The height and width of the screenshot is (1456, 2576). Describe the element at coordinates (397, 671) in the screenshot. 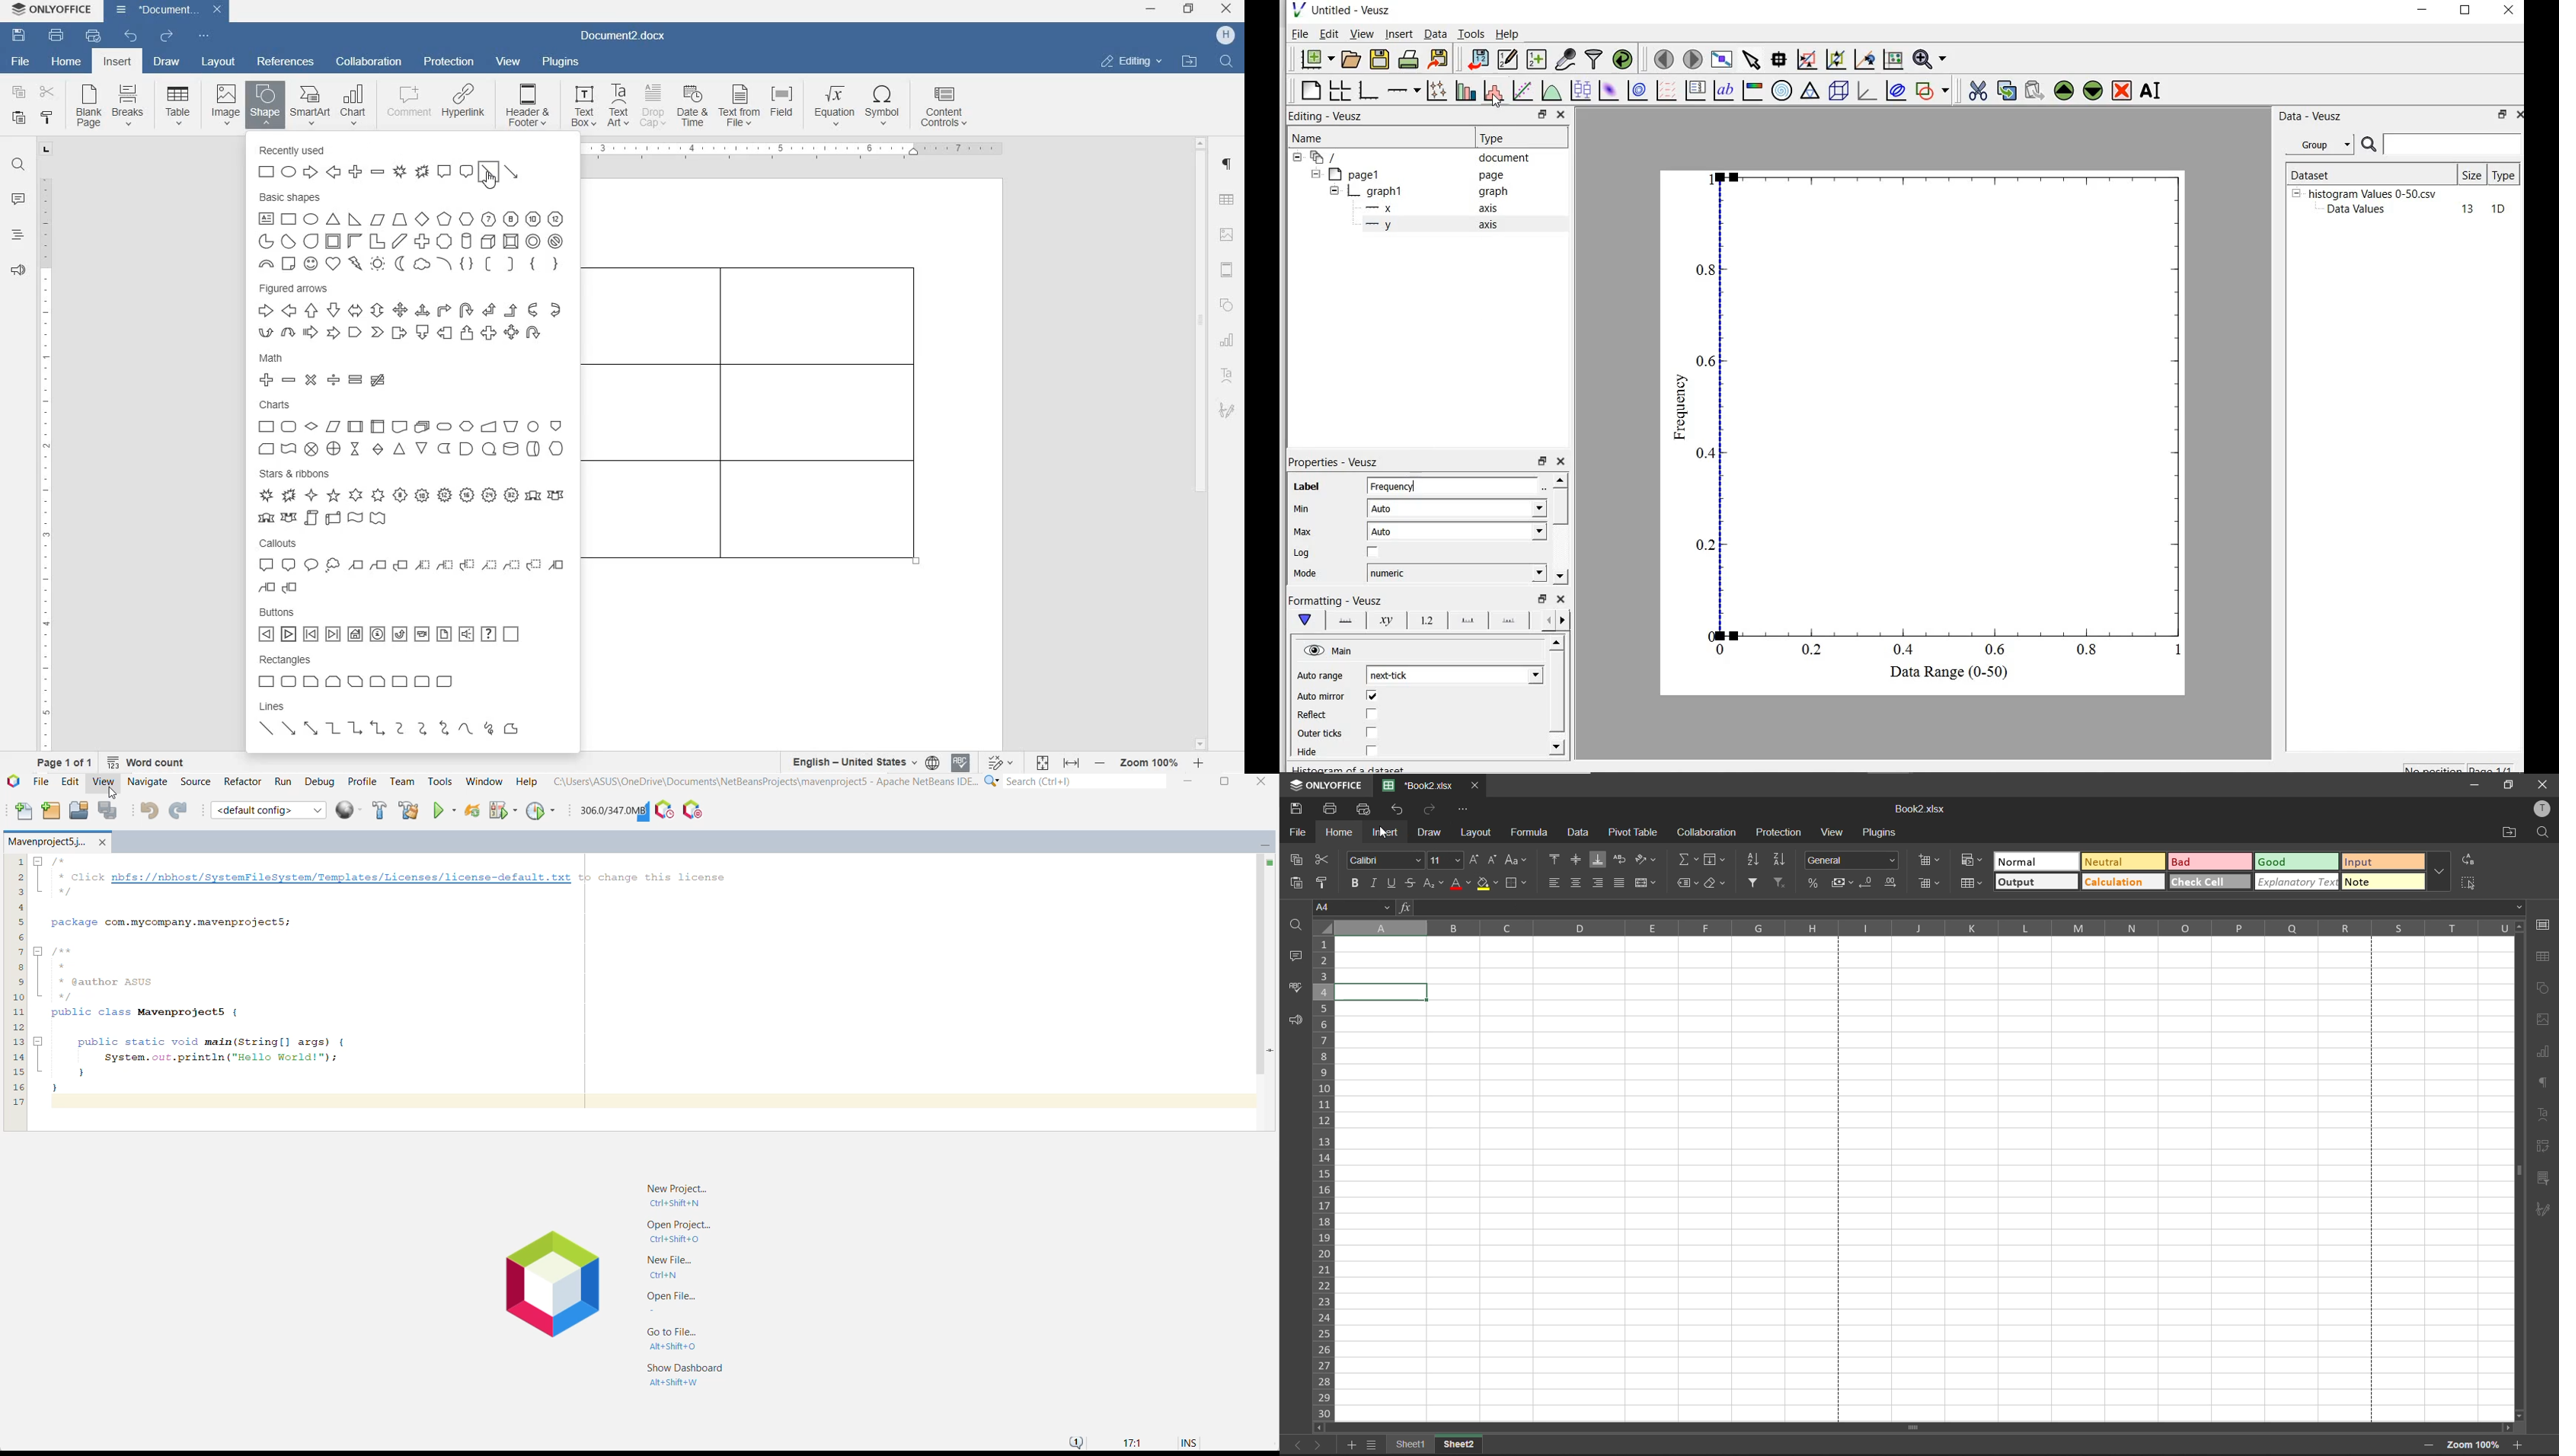

I see `rectangles` at that location.